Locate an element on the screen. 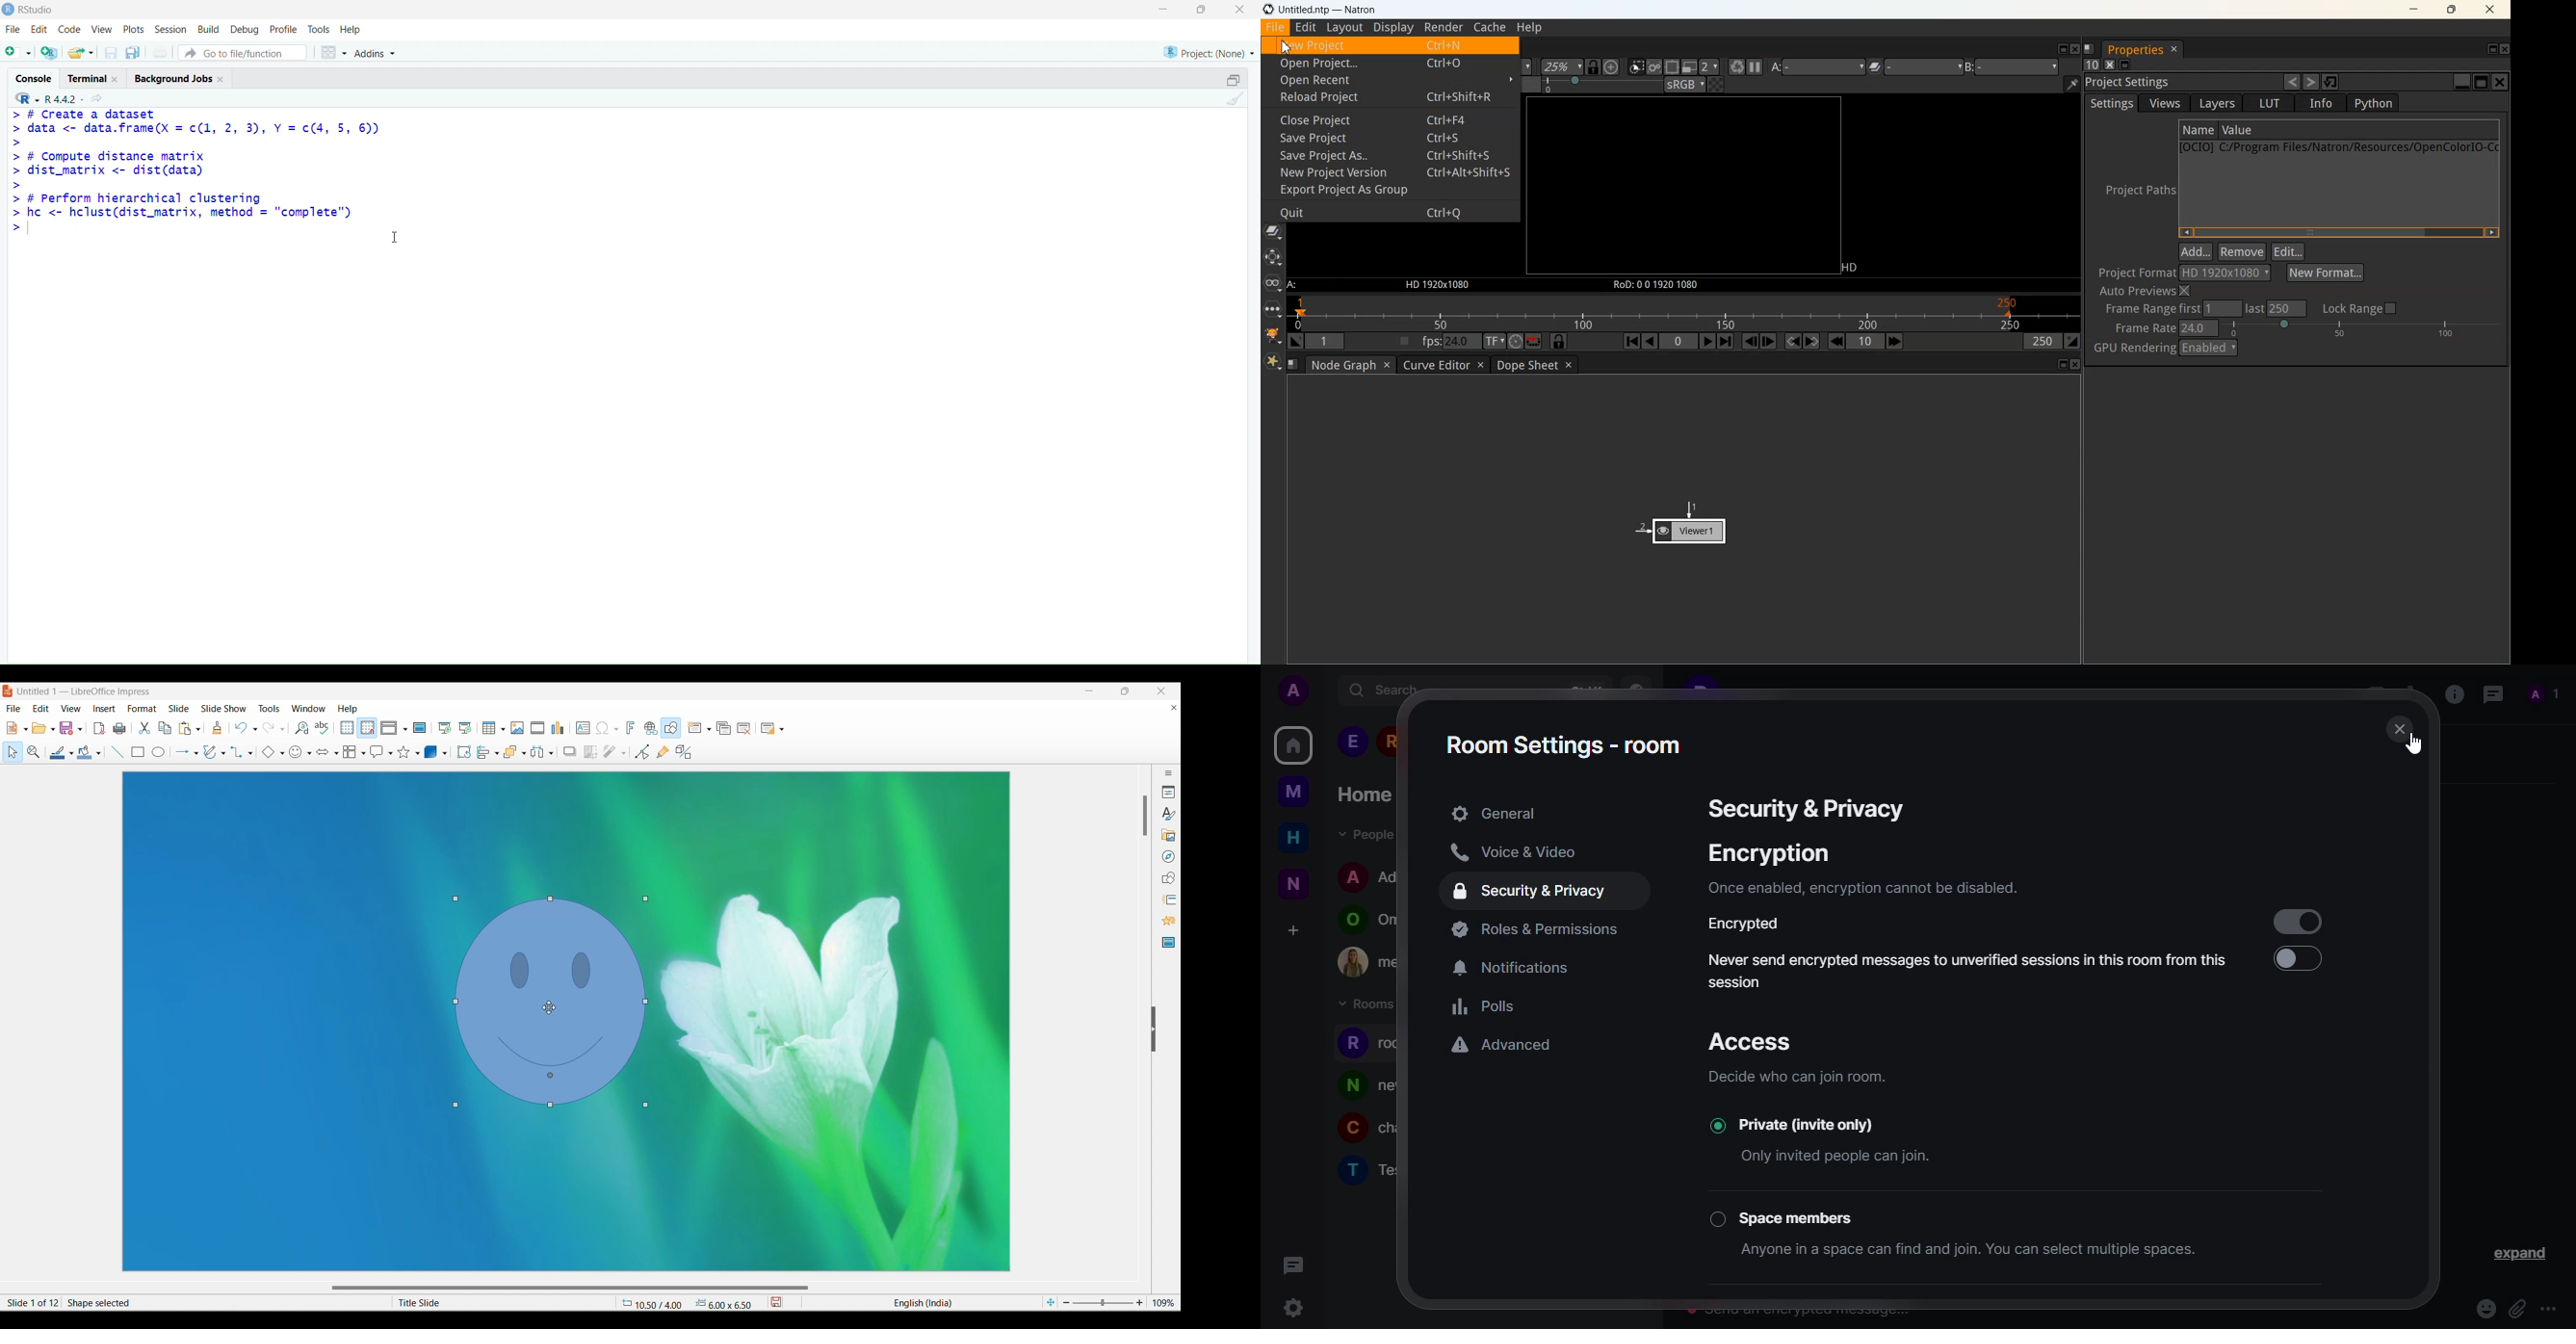  Go to file/function is located at coordinates (247, 51).